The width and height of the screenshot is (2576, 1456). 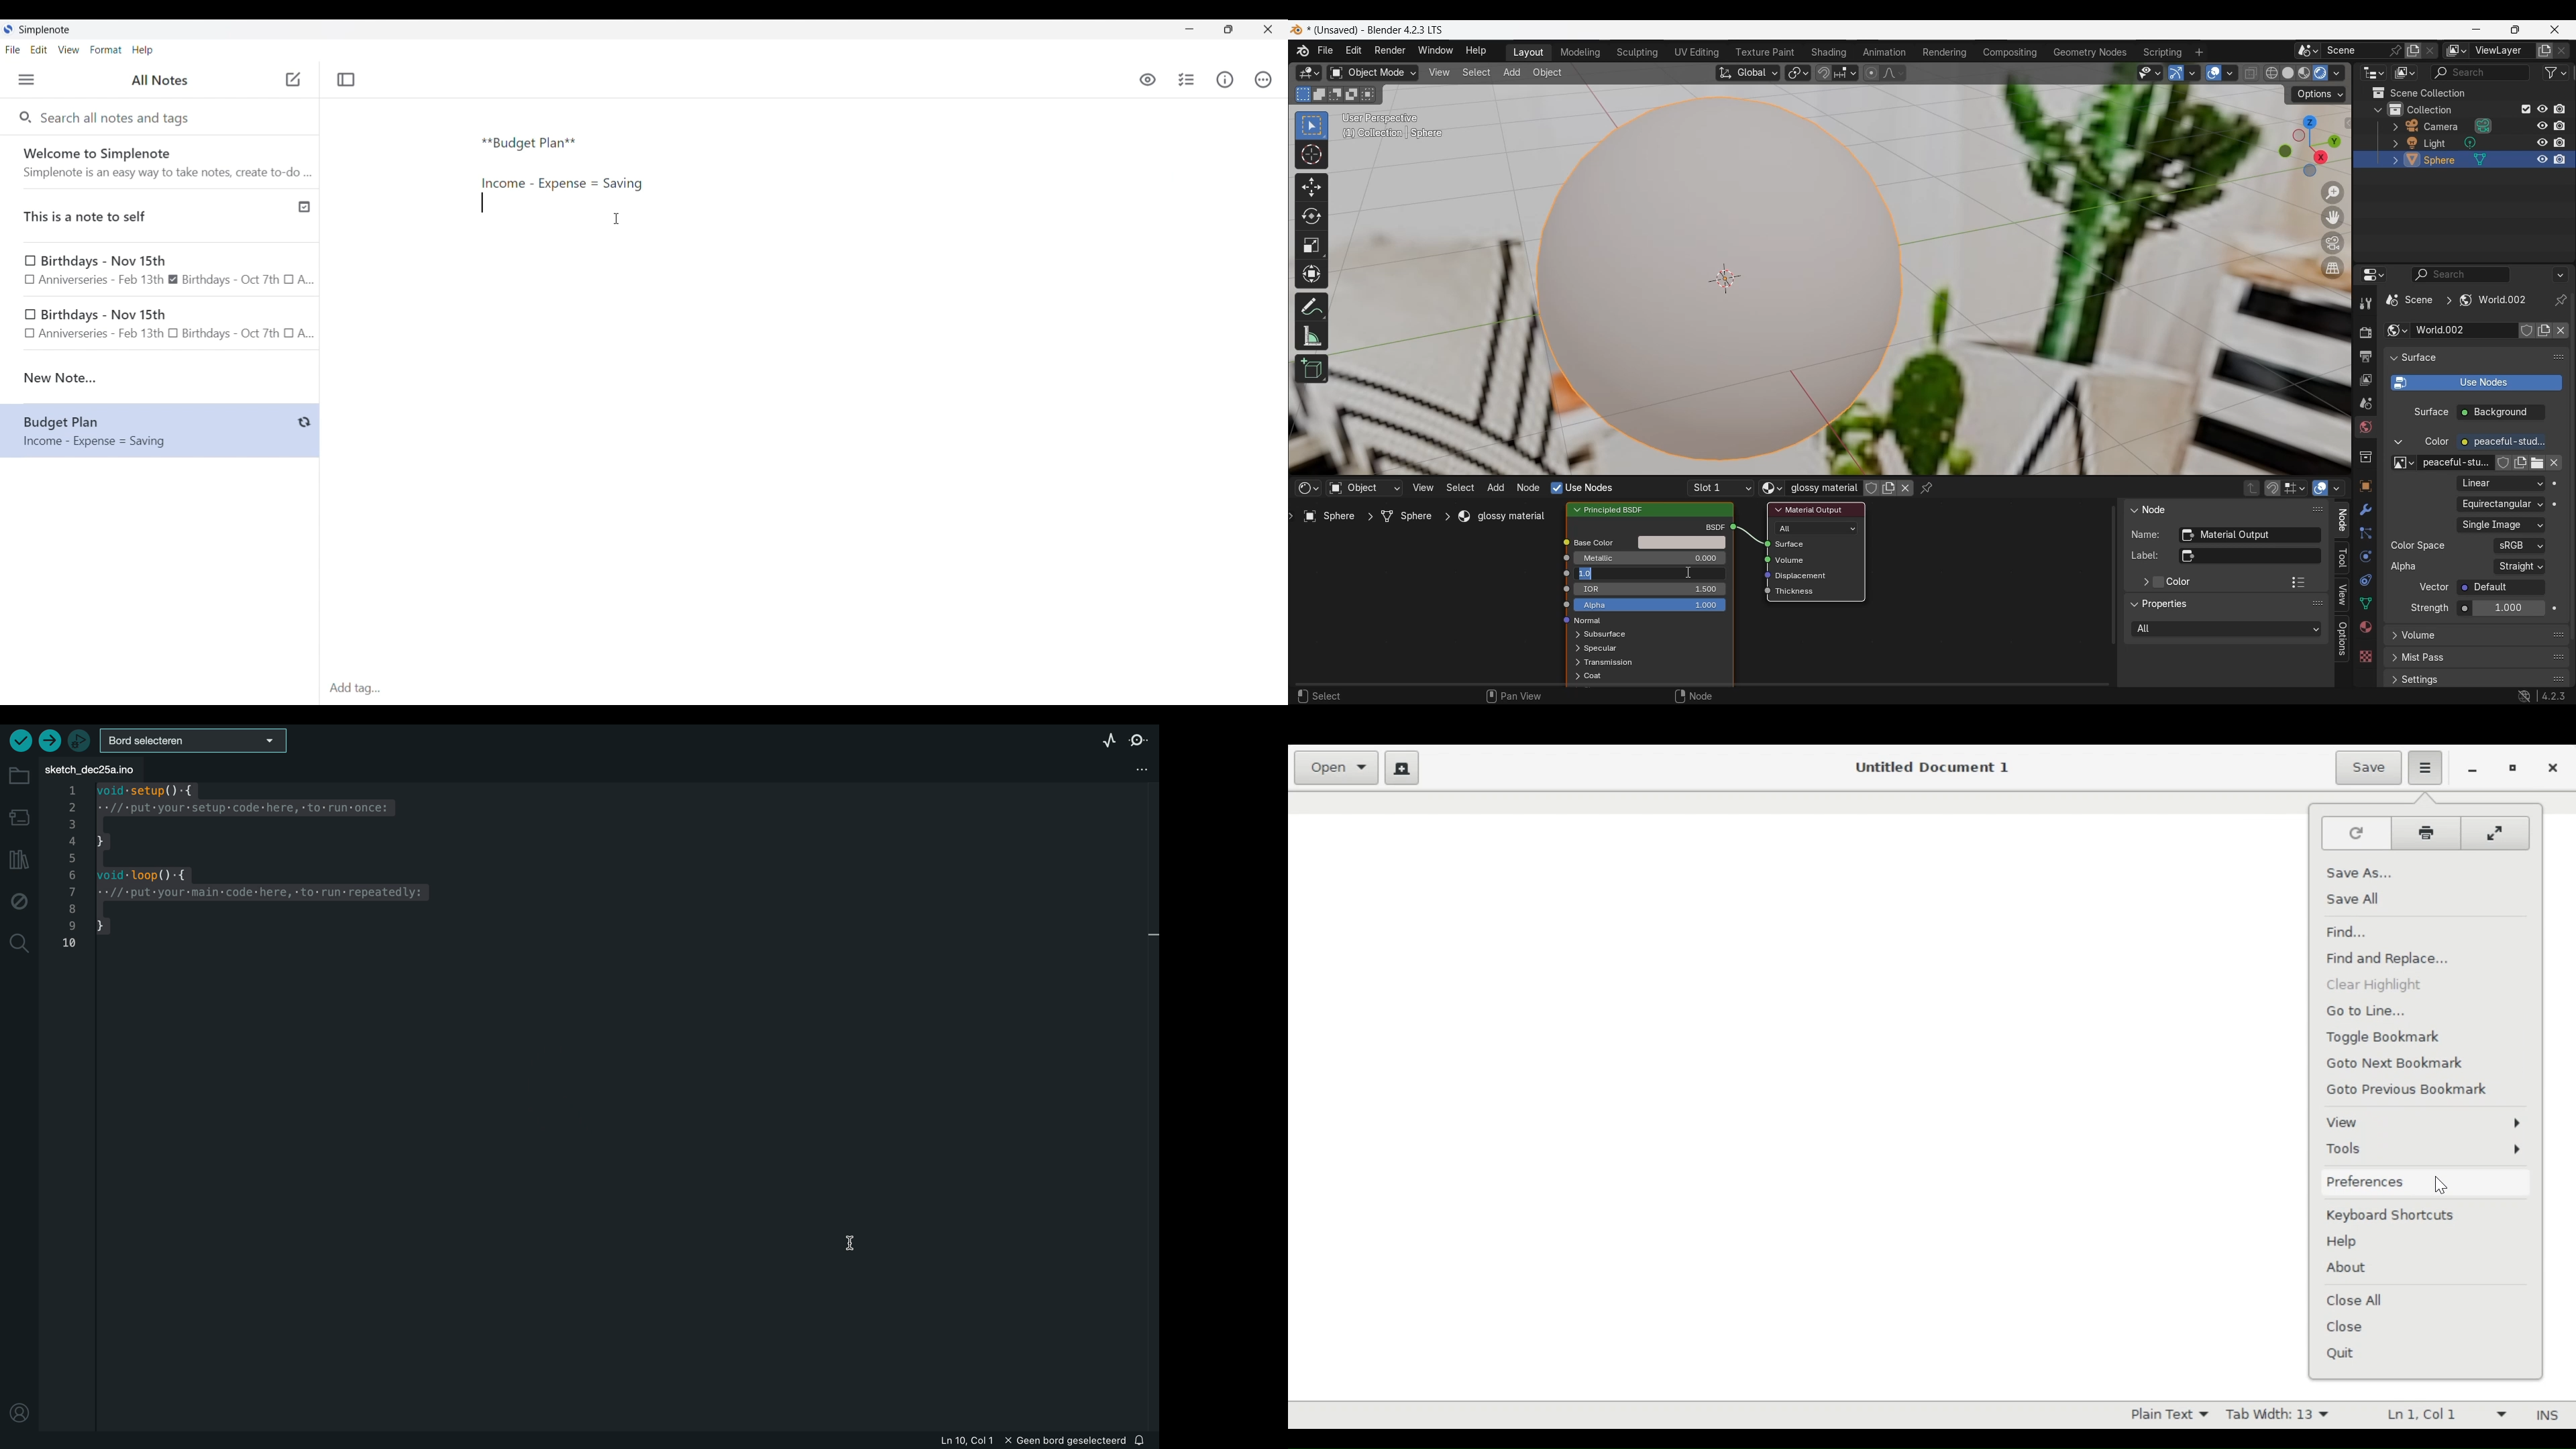 I want to click on Alpha, so click(x=1650, y=605).